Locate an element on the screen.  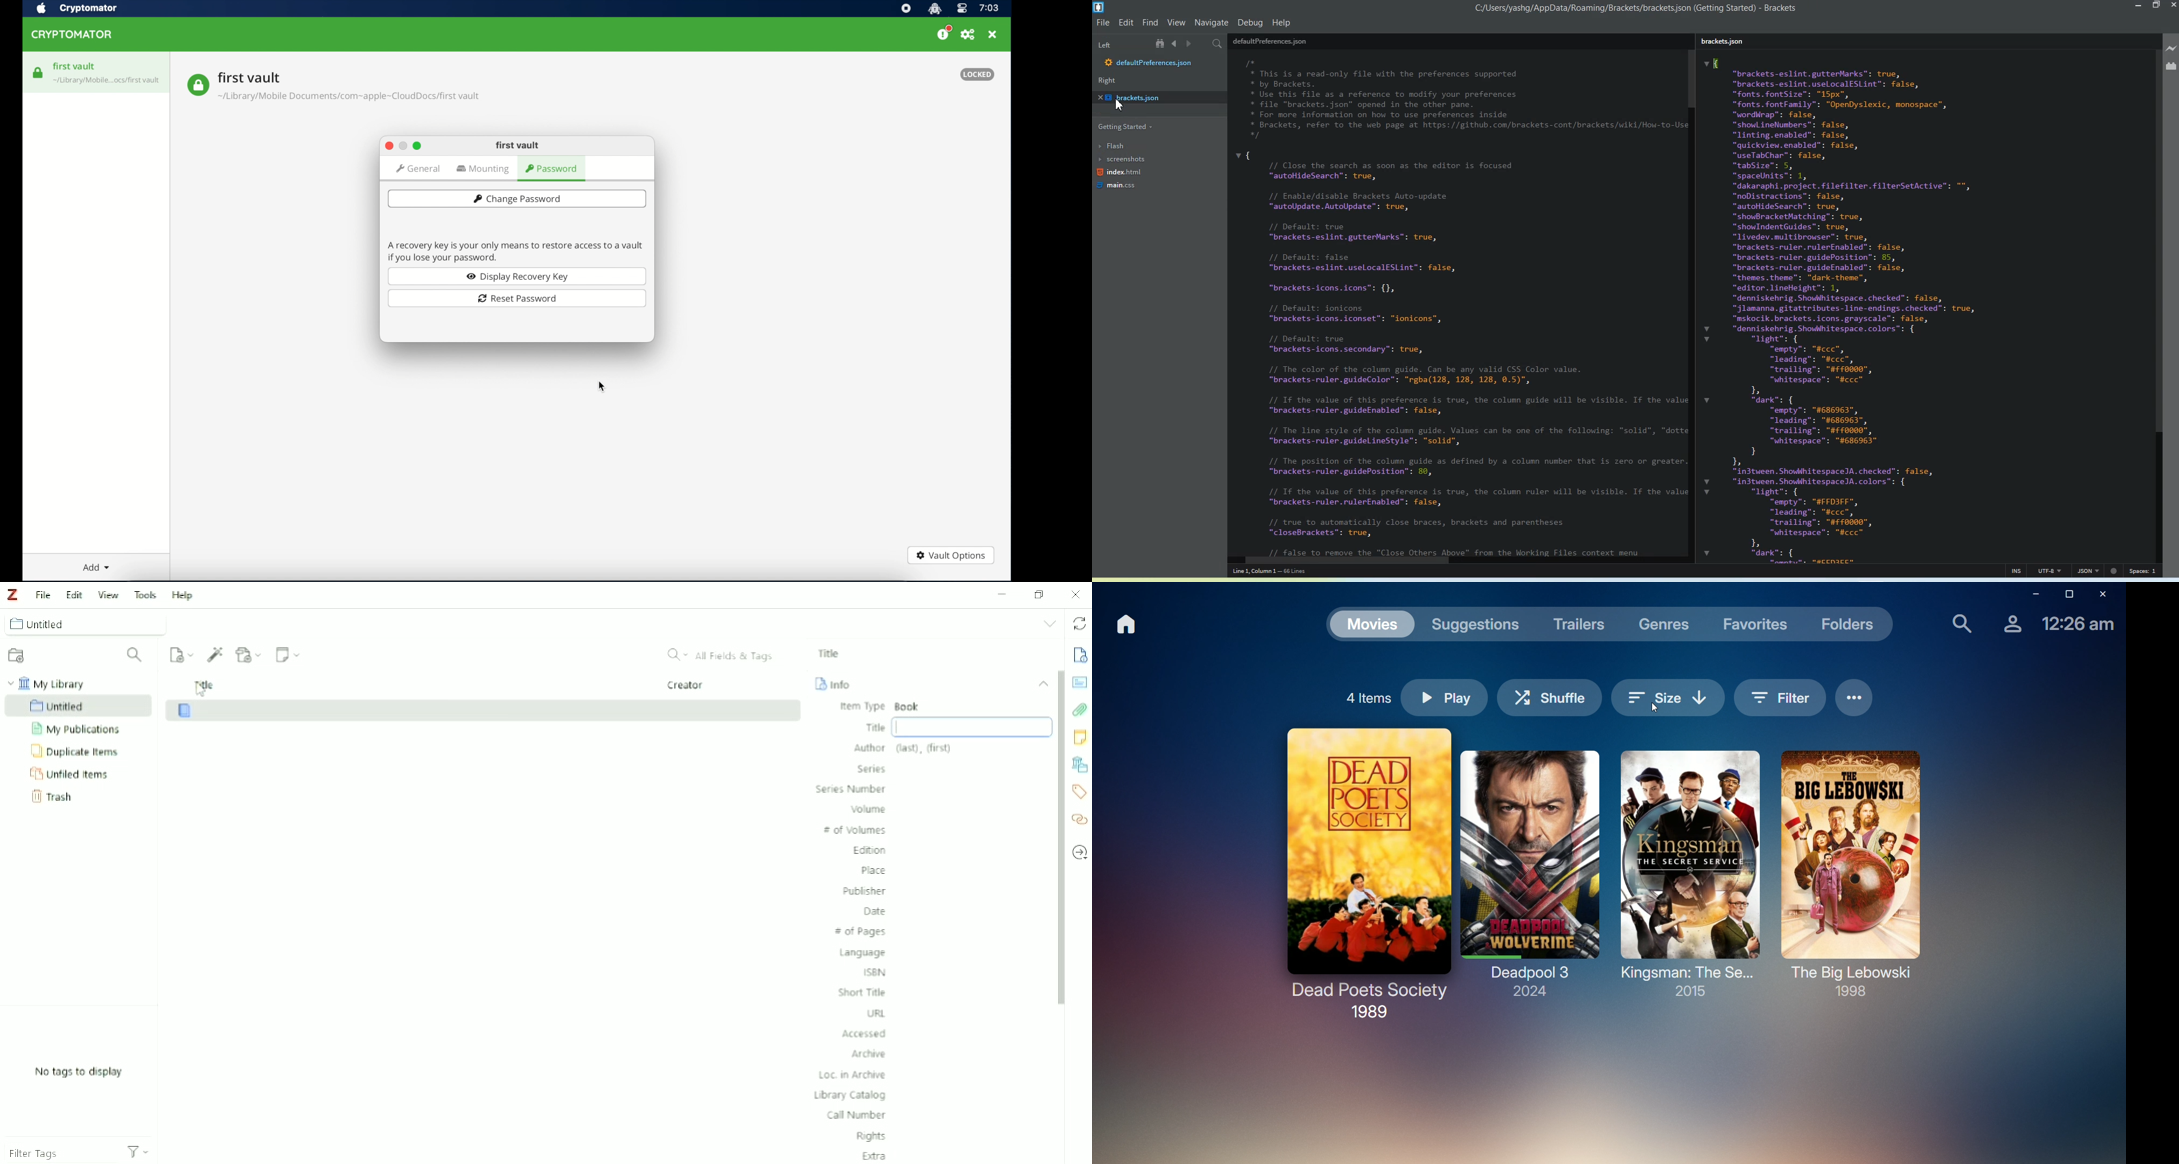
Vertical scrollbar is located at coordinates (1059, 840).